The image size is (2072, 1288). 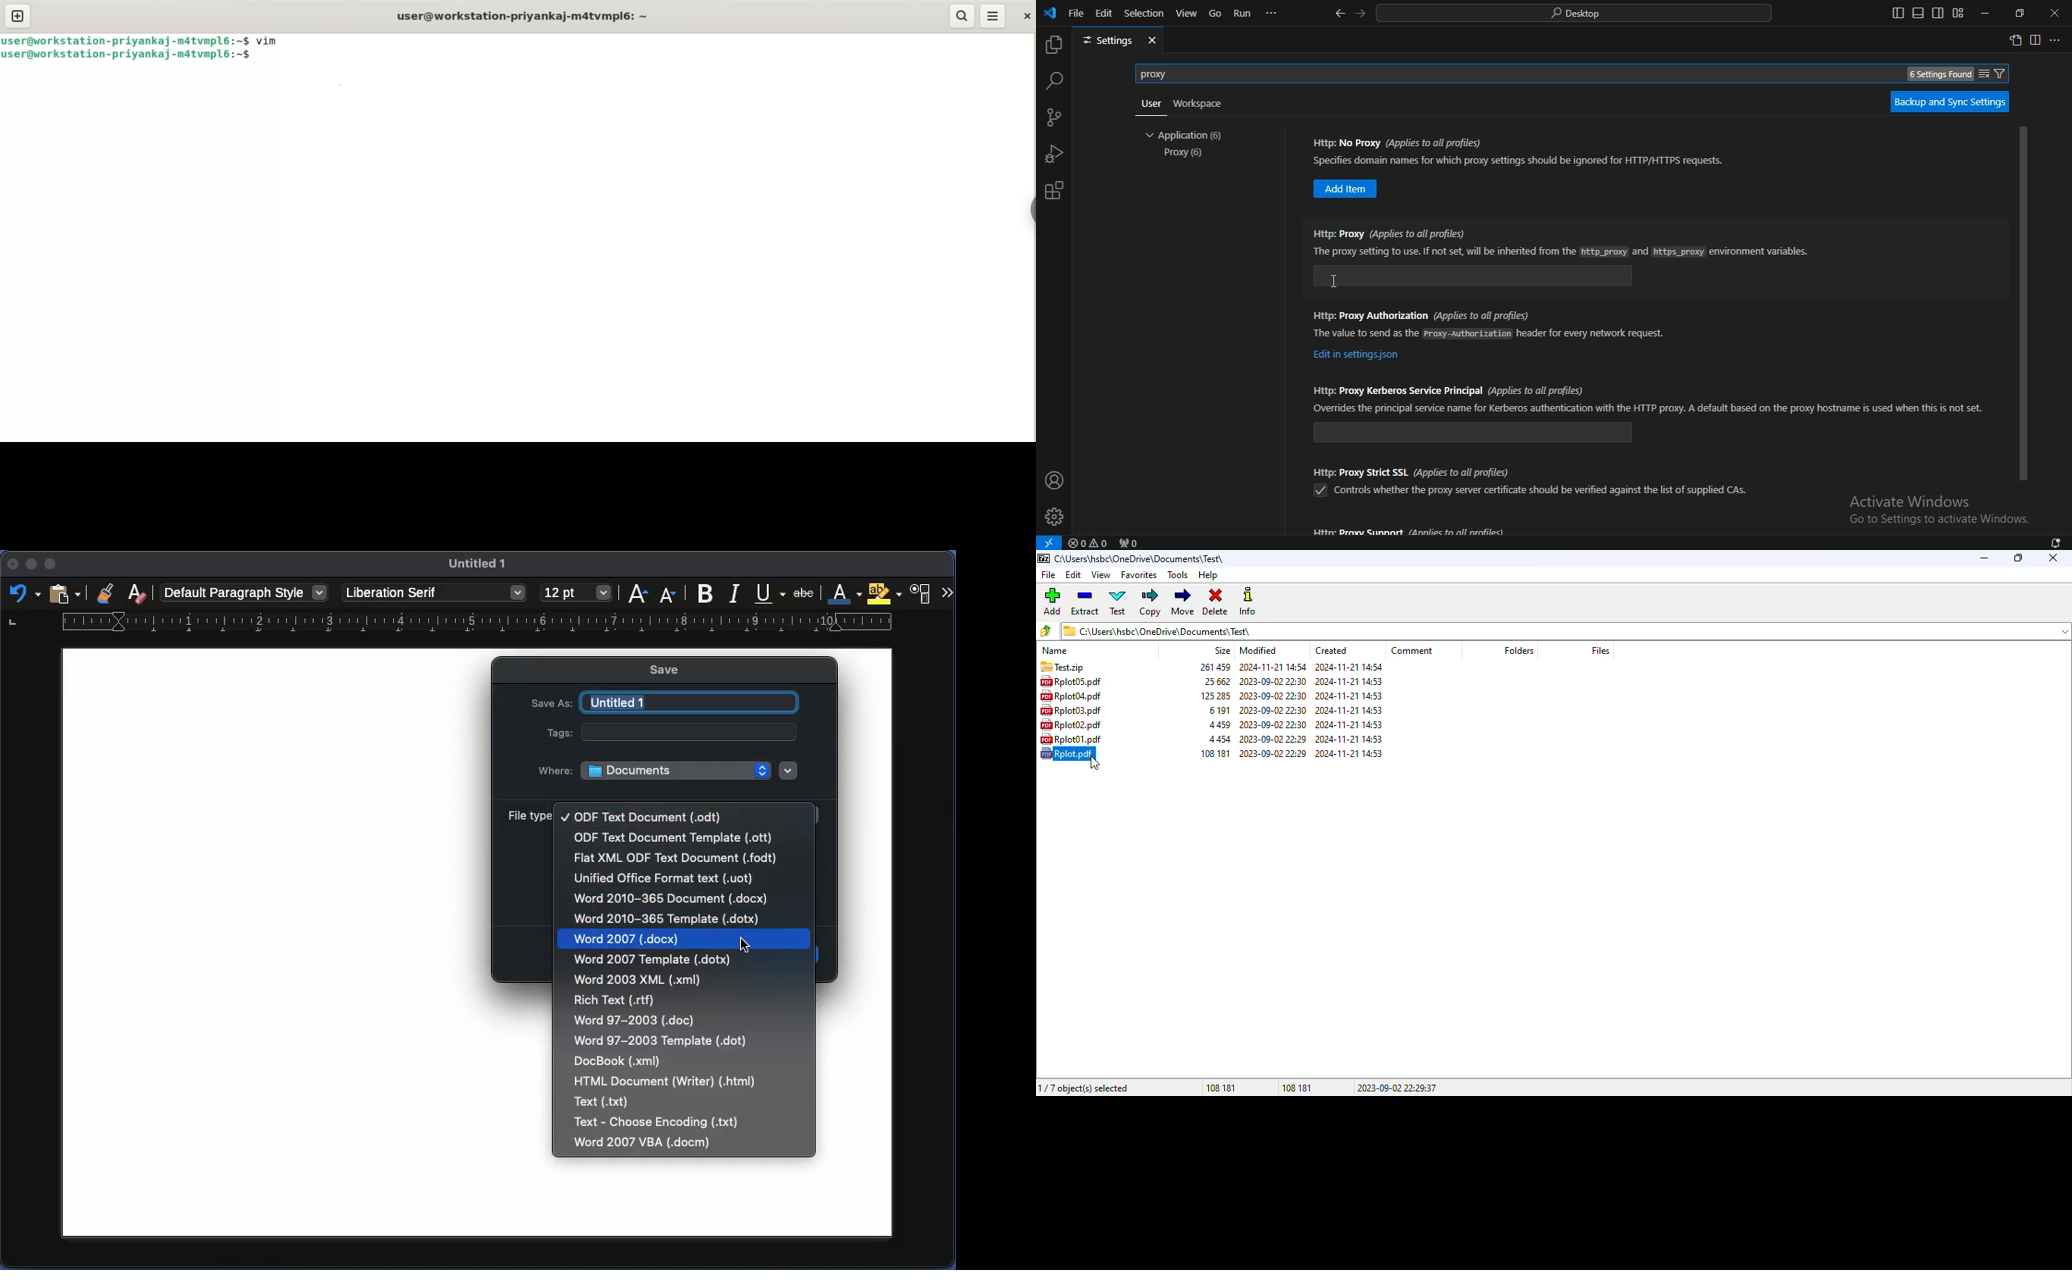 What do you see at coordinates (1349, 695) in the screenshot?
I see ` 2024-11-21 14:53` at bounding box center [1349, 695].